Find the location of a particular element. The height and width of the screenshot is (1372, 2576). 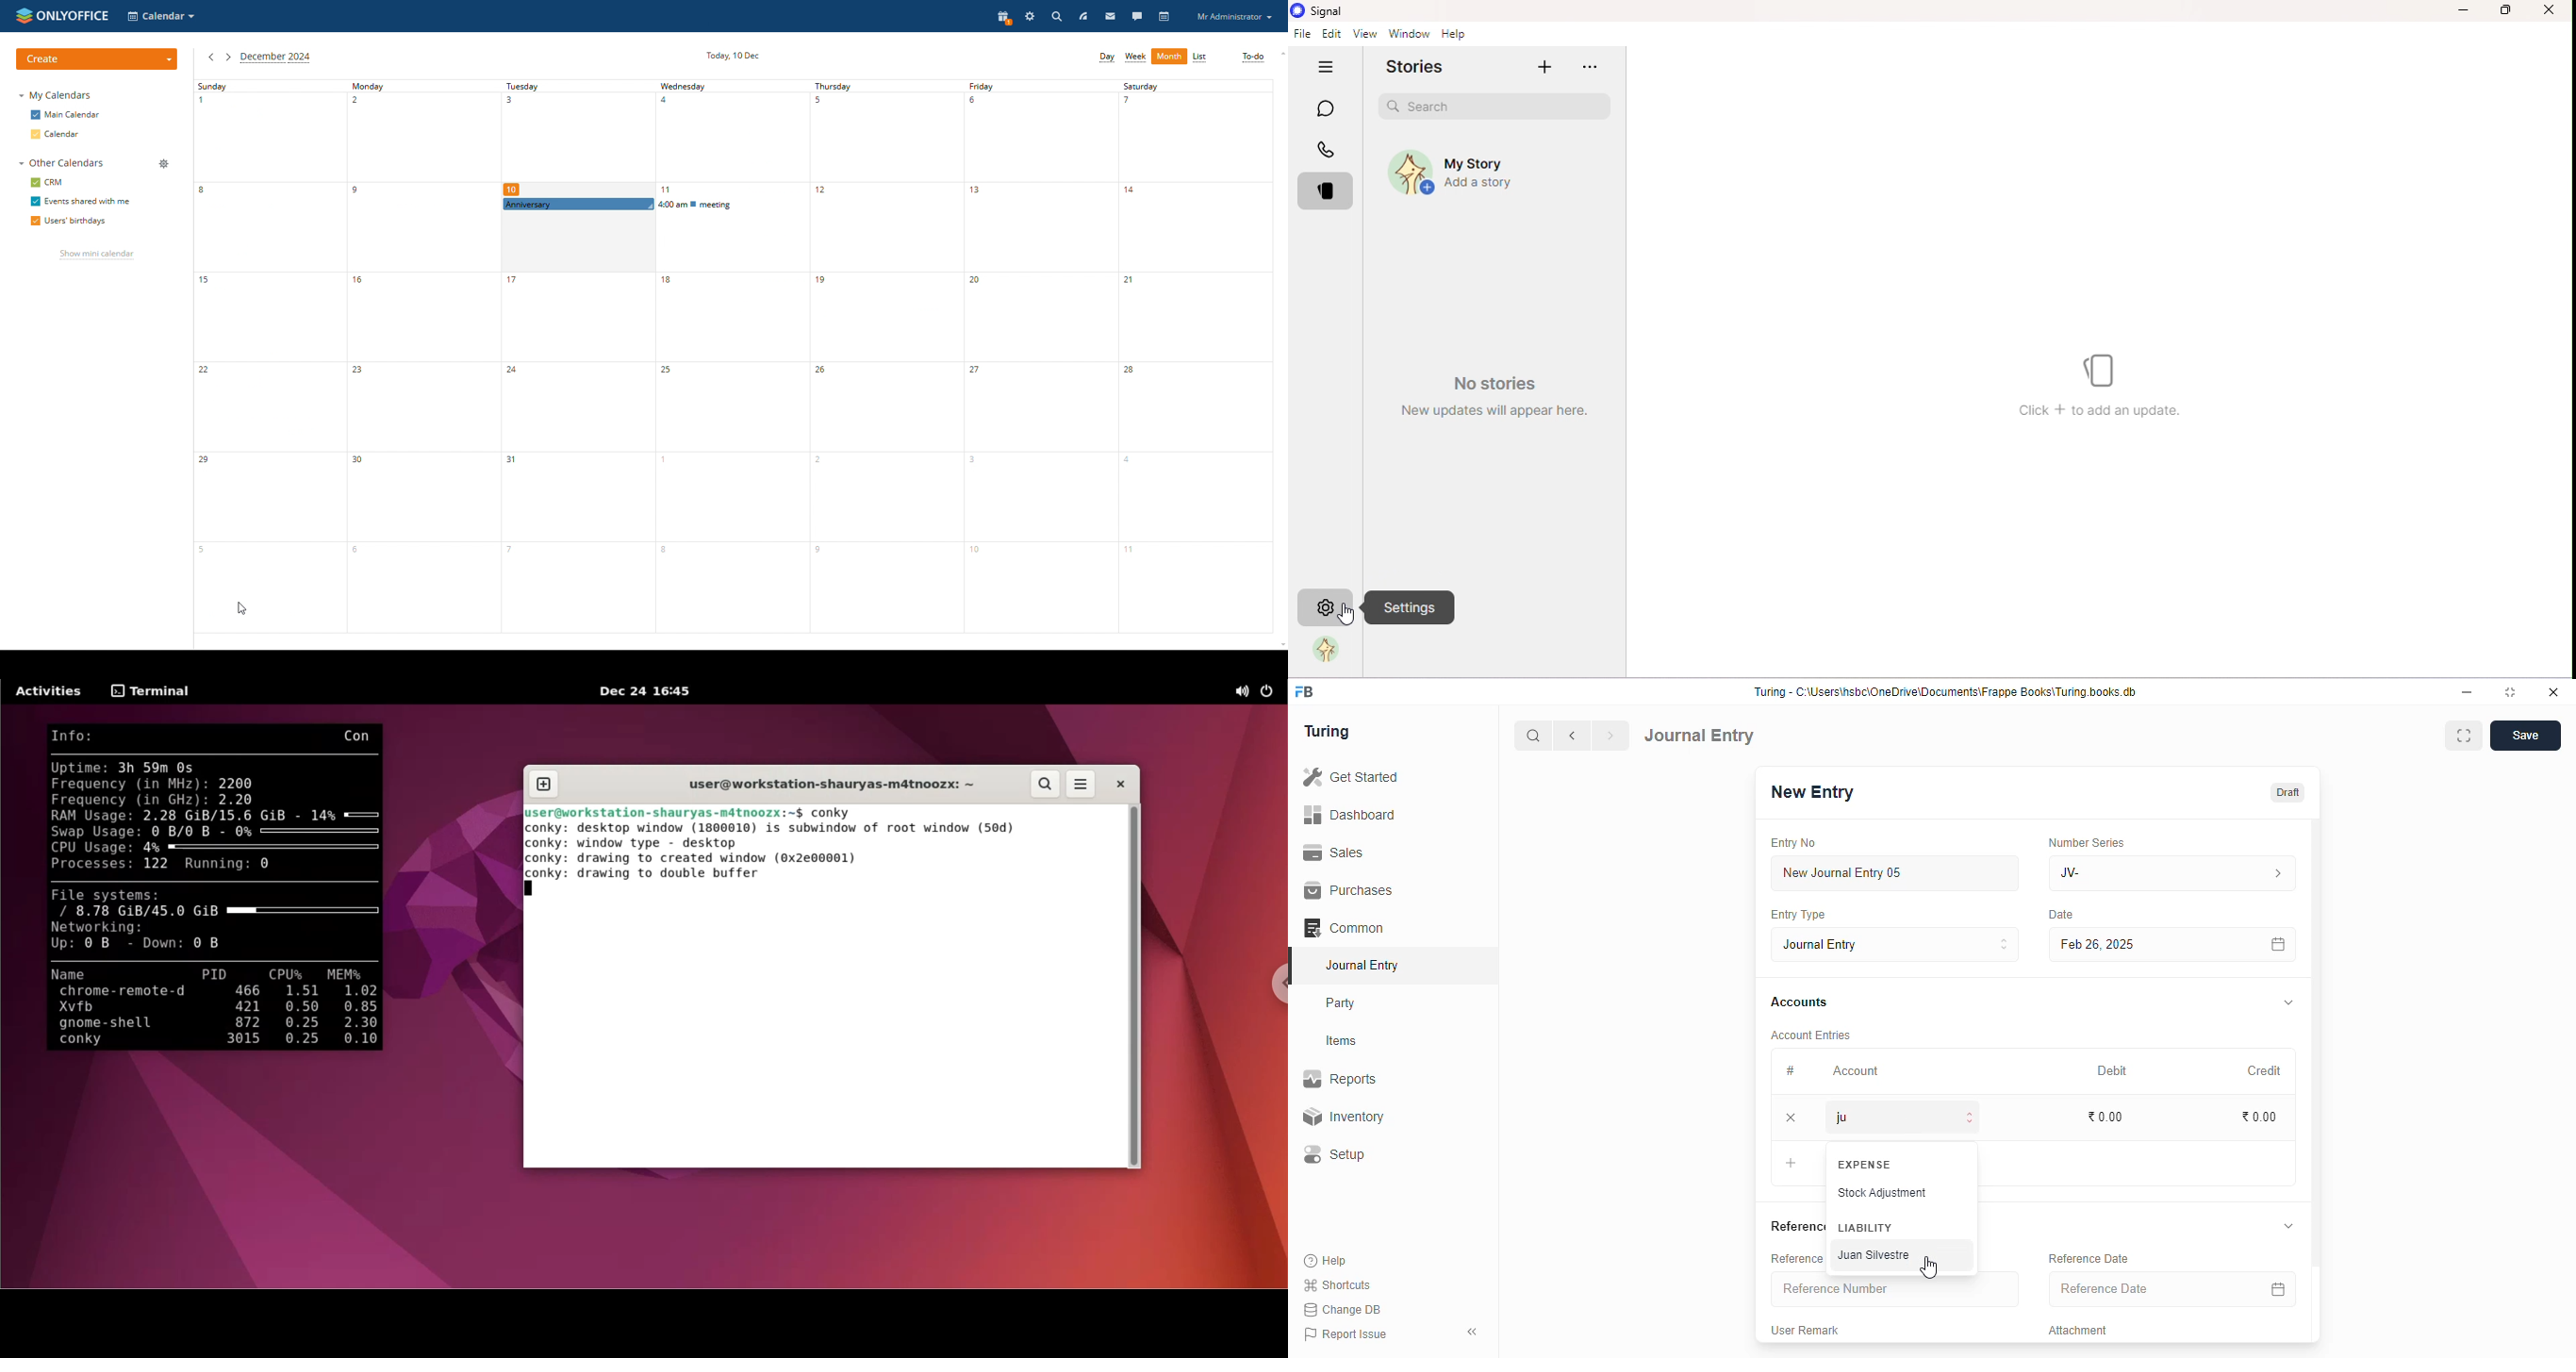

turing is located at coordinates (1328, 733).